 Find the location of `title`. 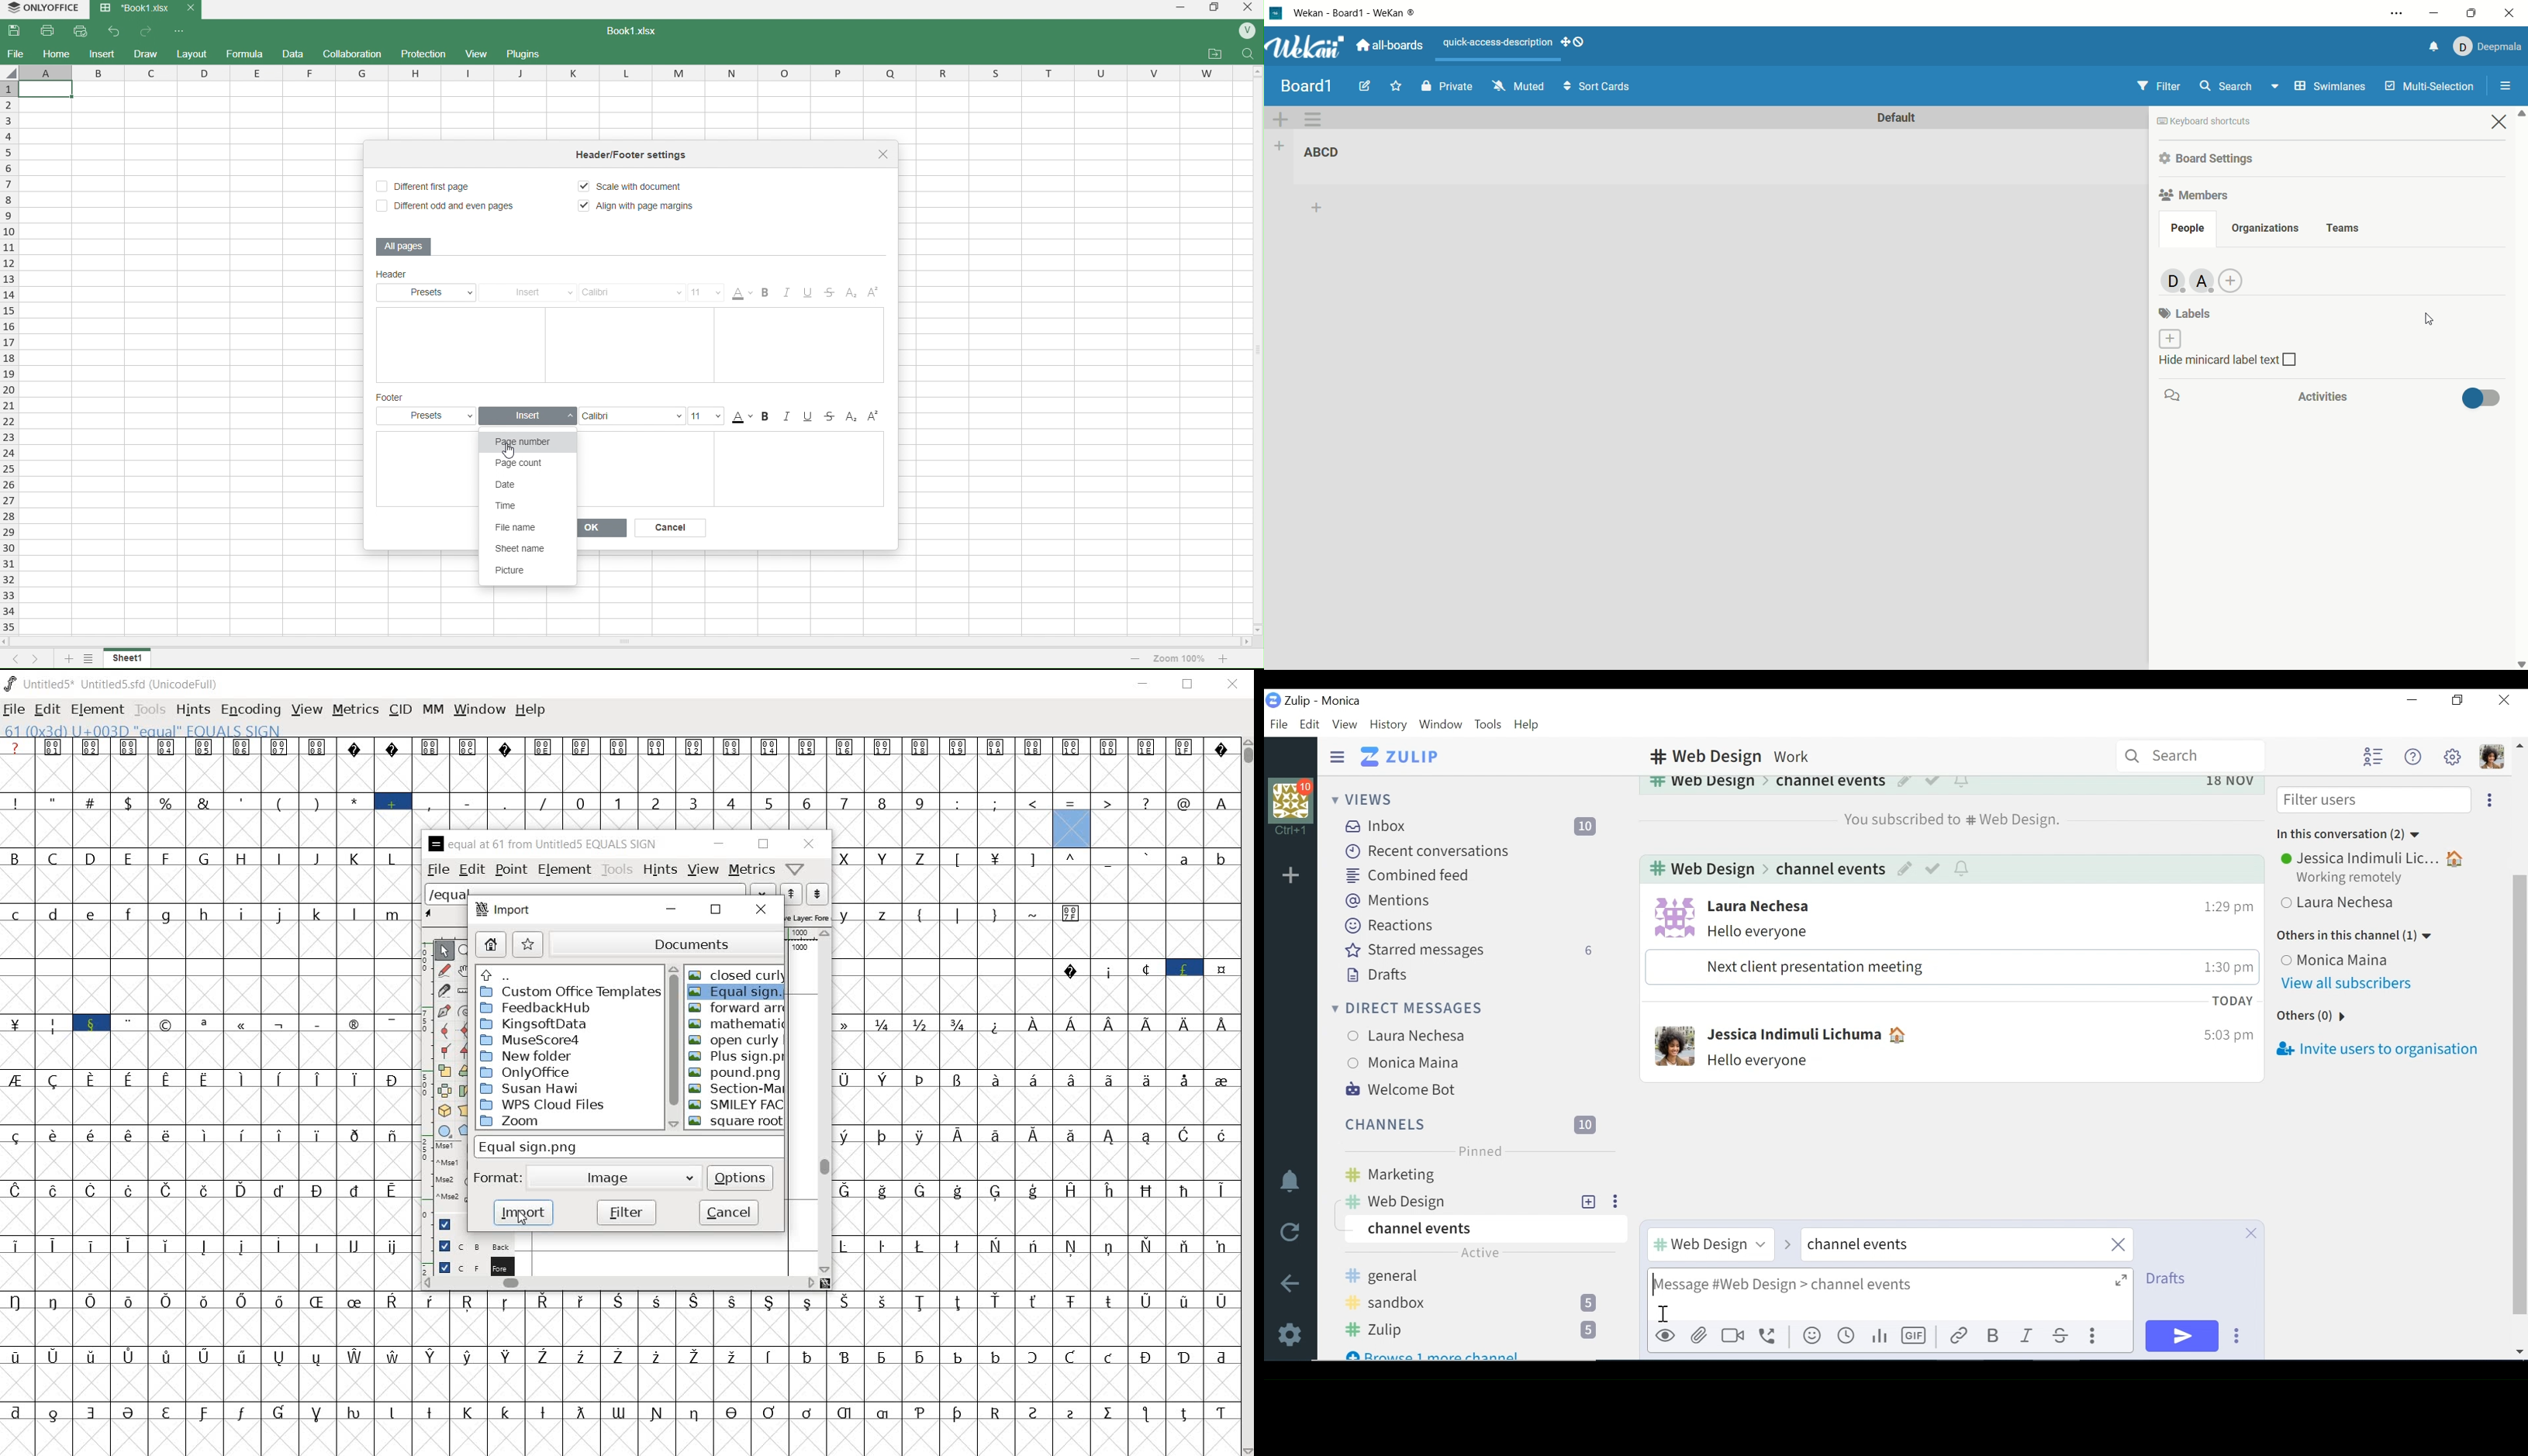

title is located at coordinates (1306, 86).